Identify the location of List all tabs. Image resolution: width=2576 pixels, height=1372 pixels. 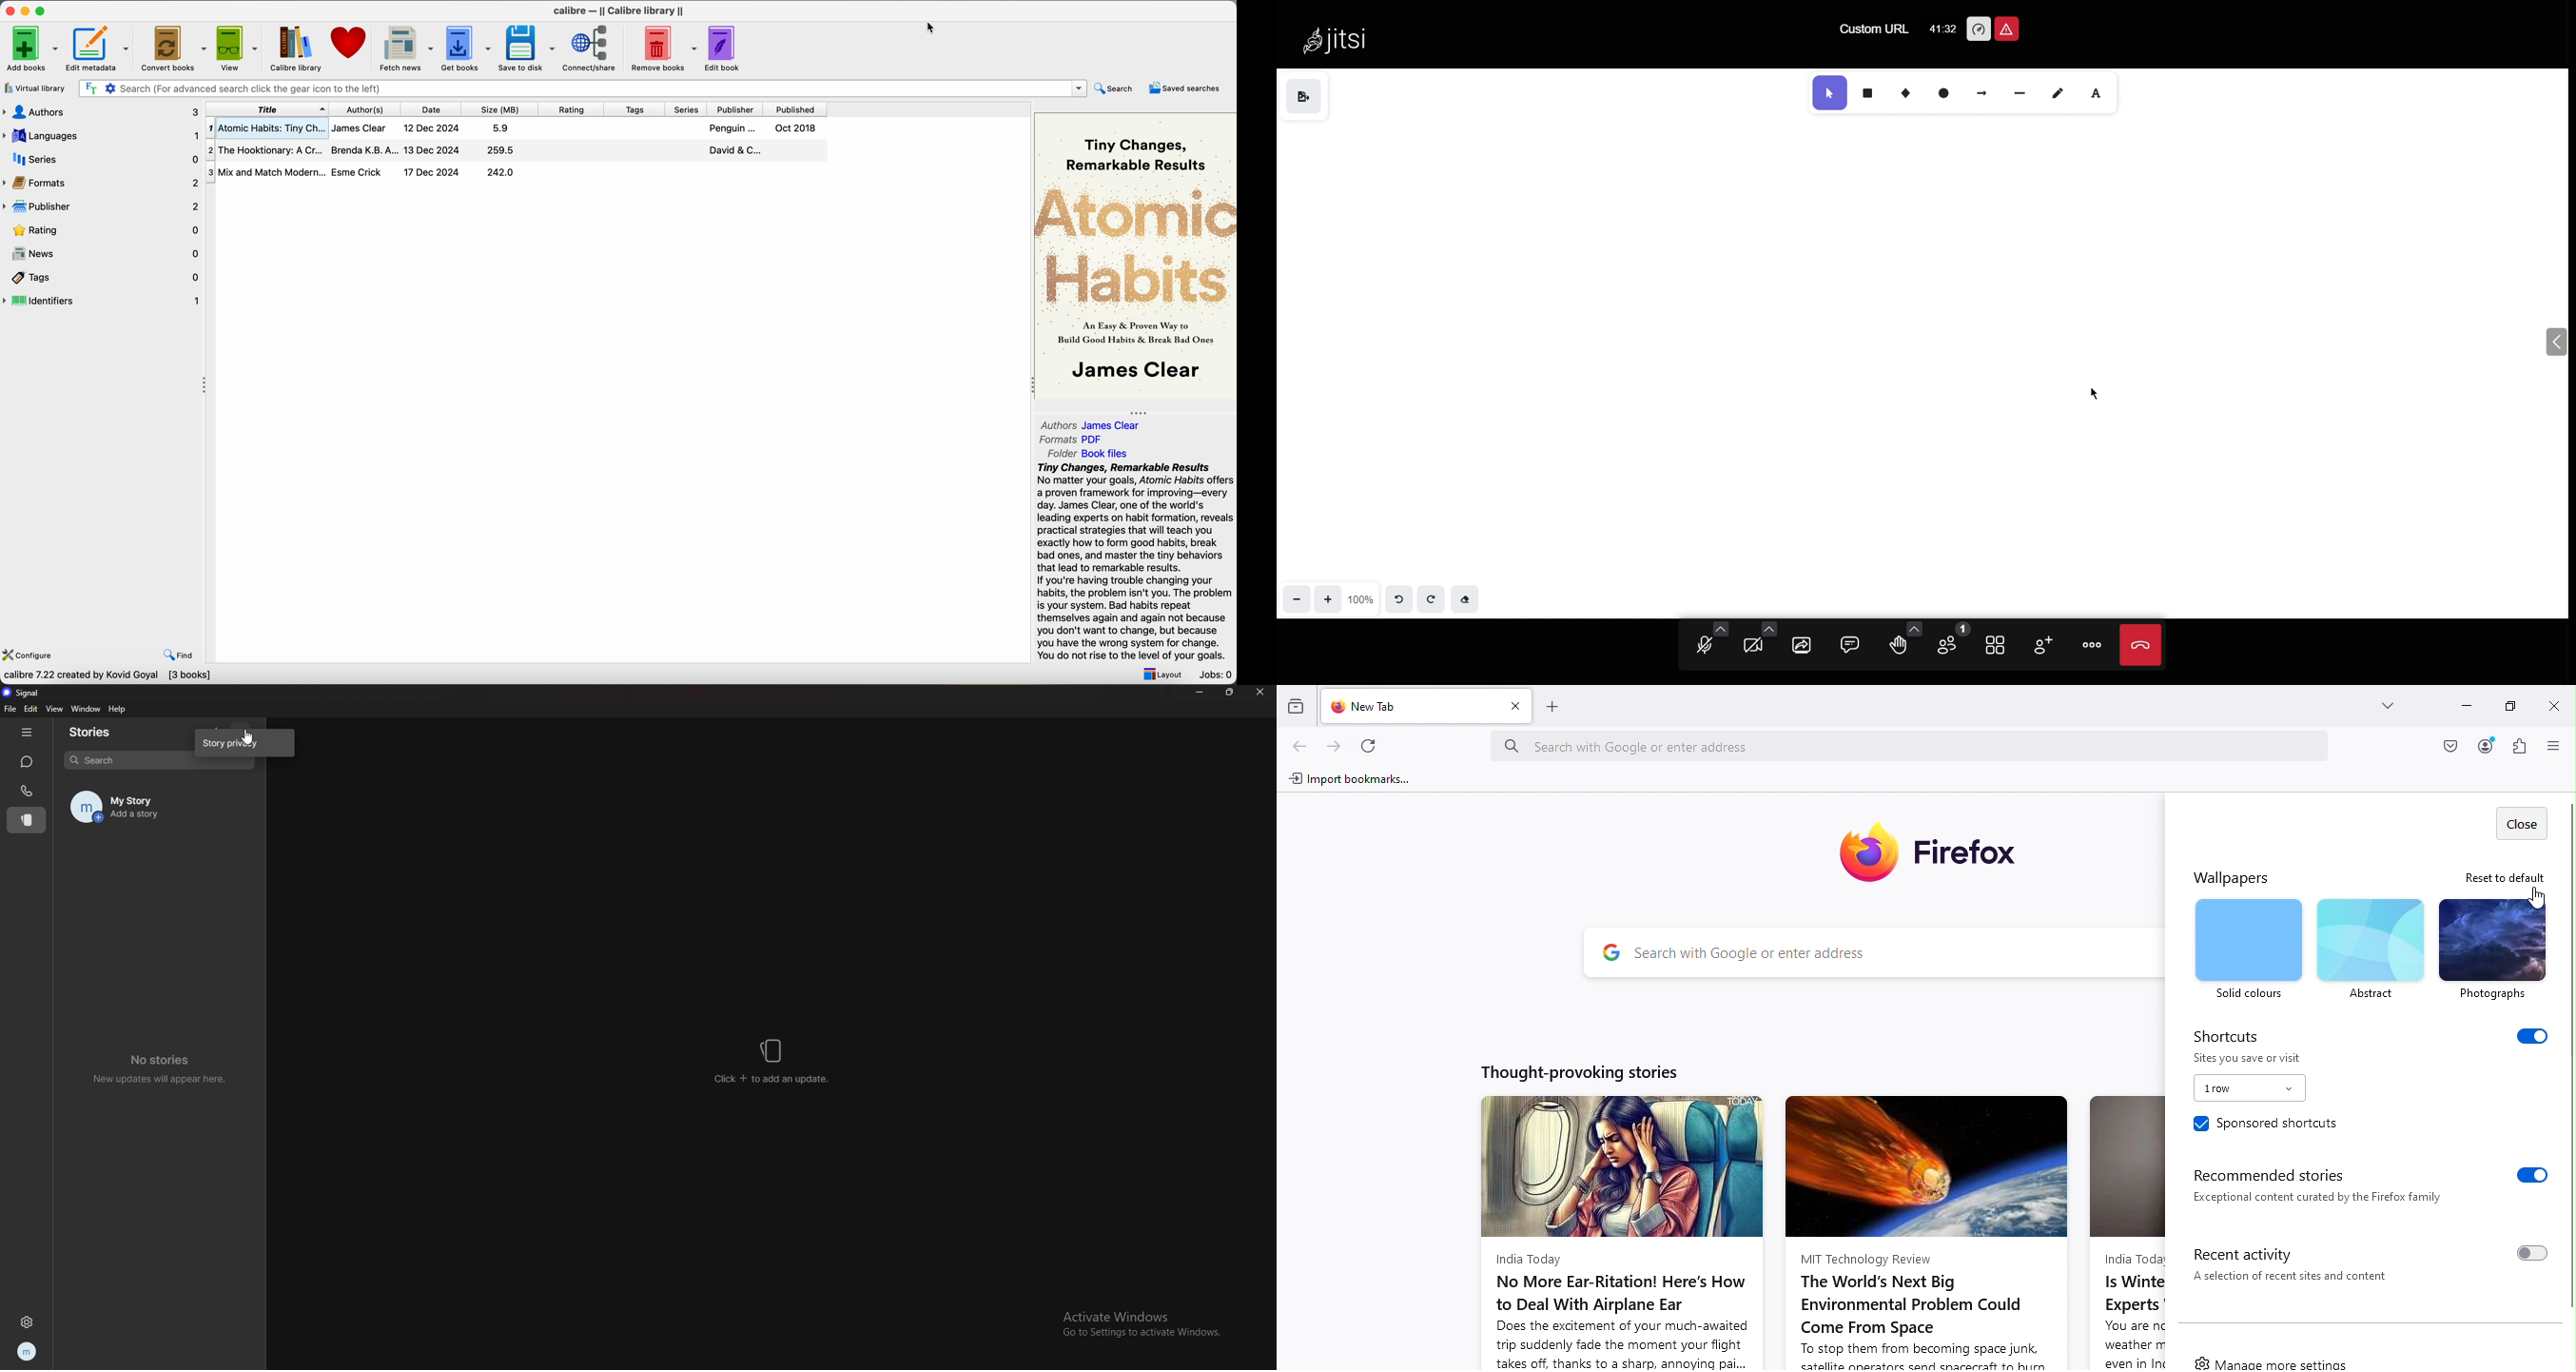
(2391, 710).